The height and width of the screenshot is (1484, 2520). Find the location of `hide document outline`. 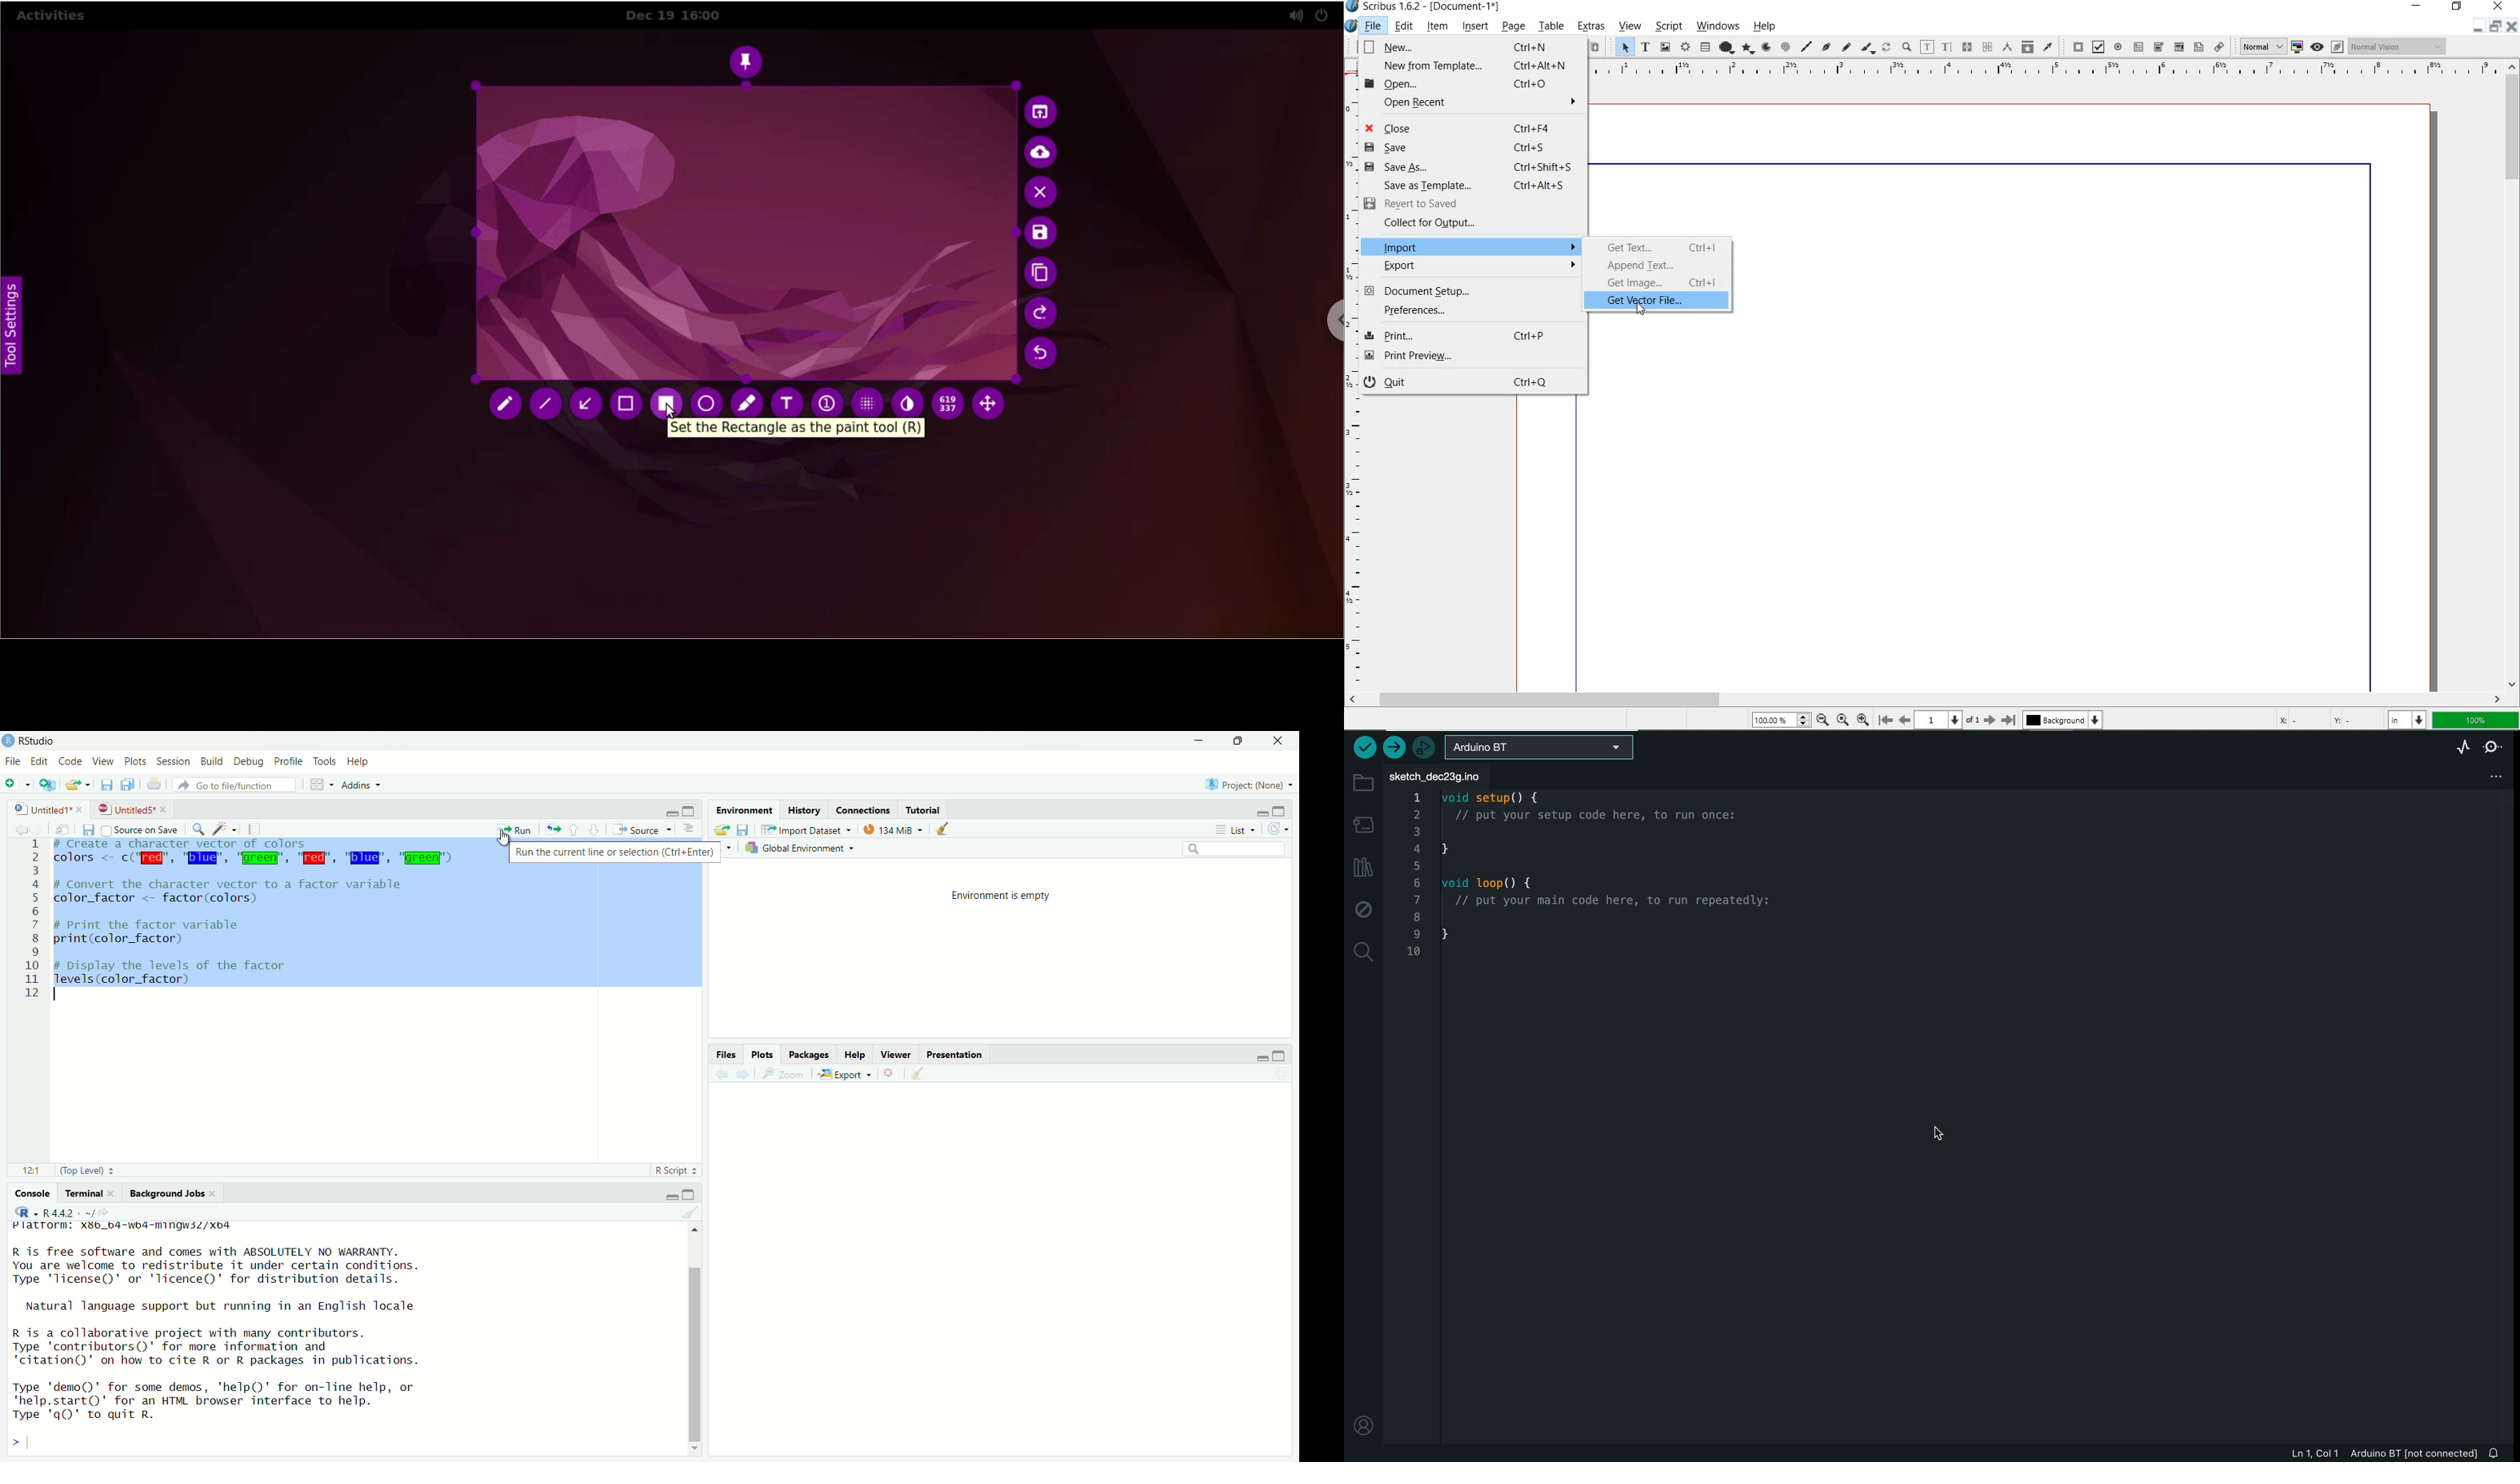

hide document outline is located at coordinates (689, 828).